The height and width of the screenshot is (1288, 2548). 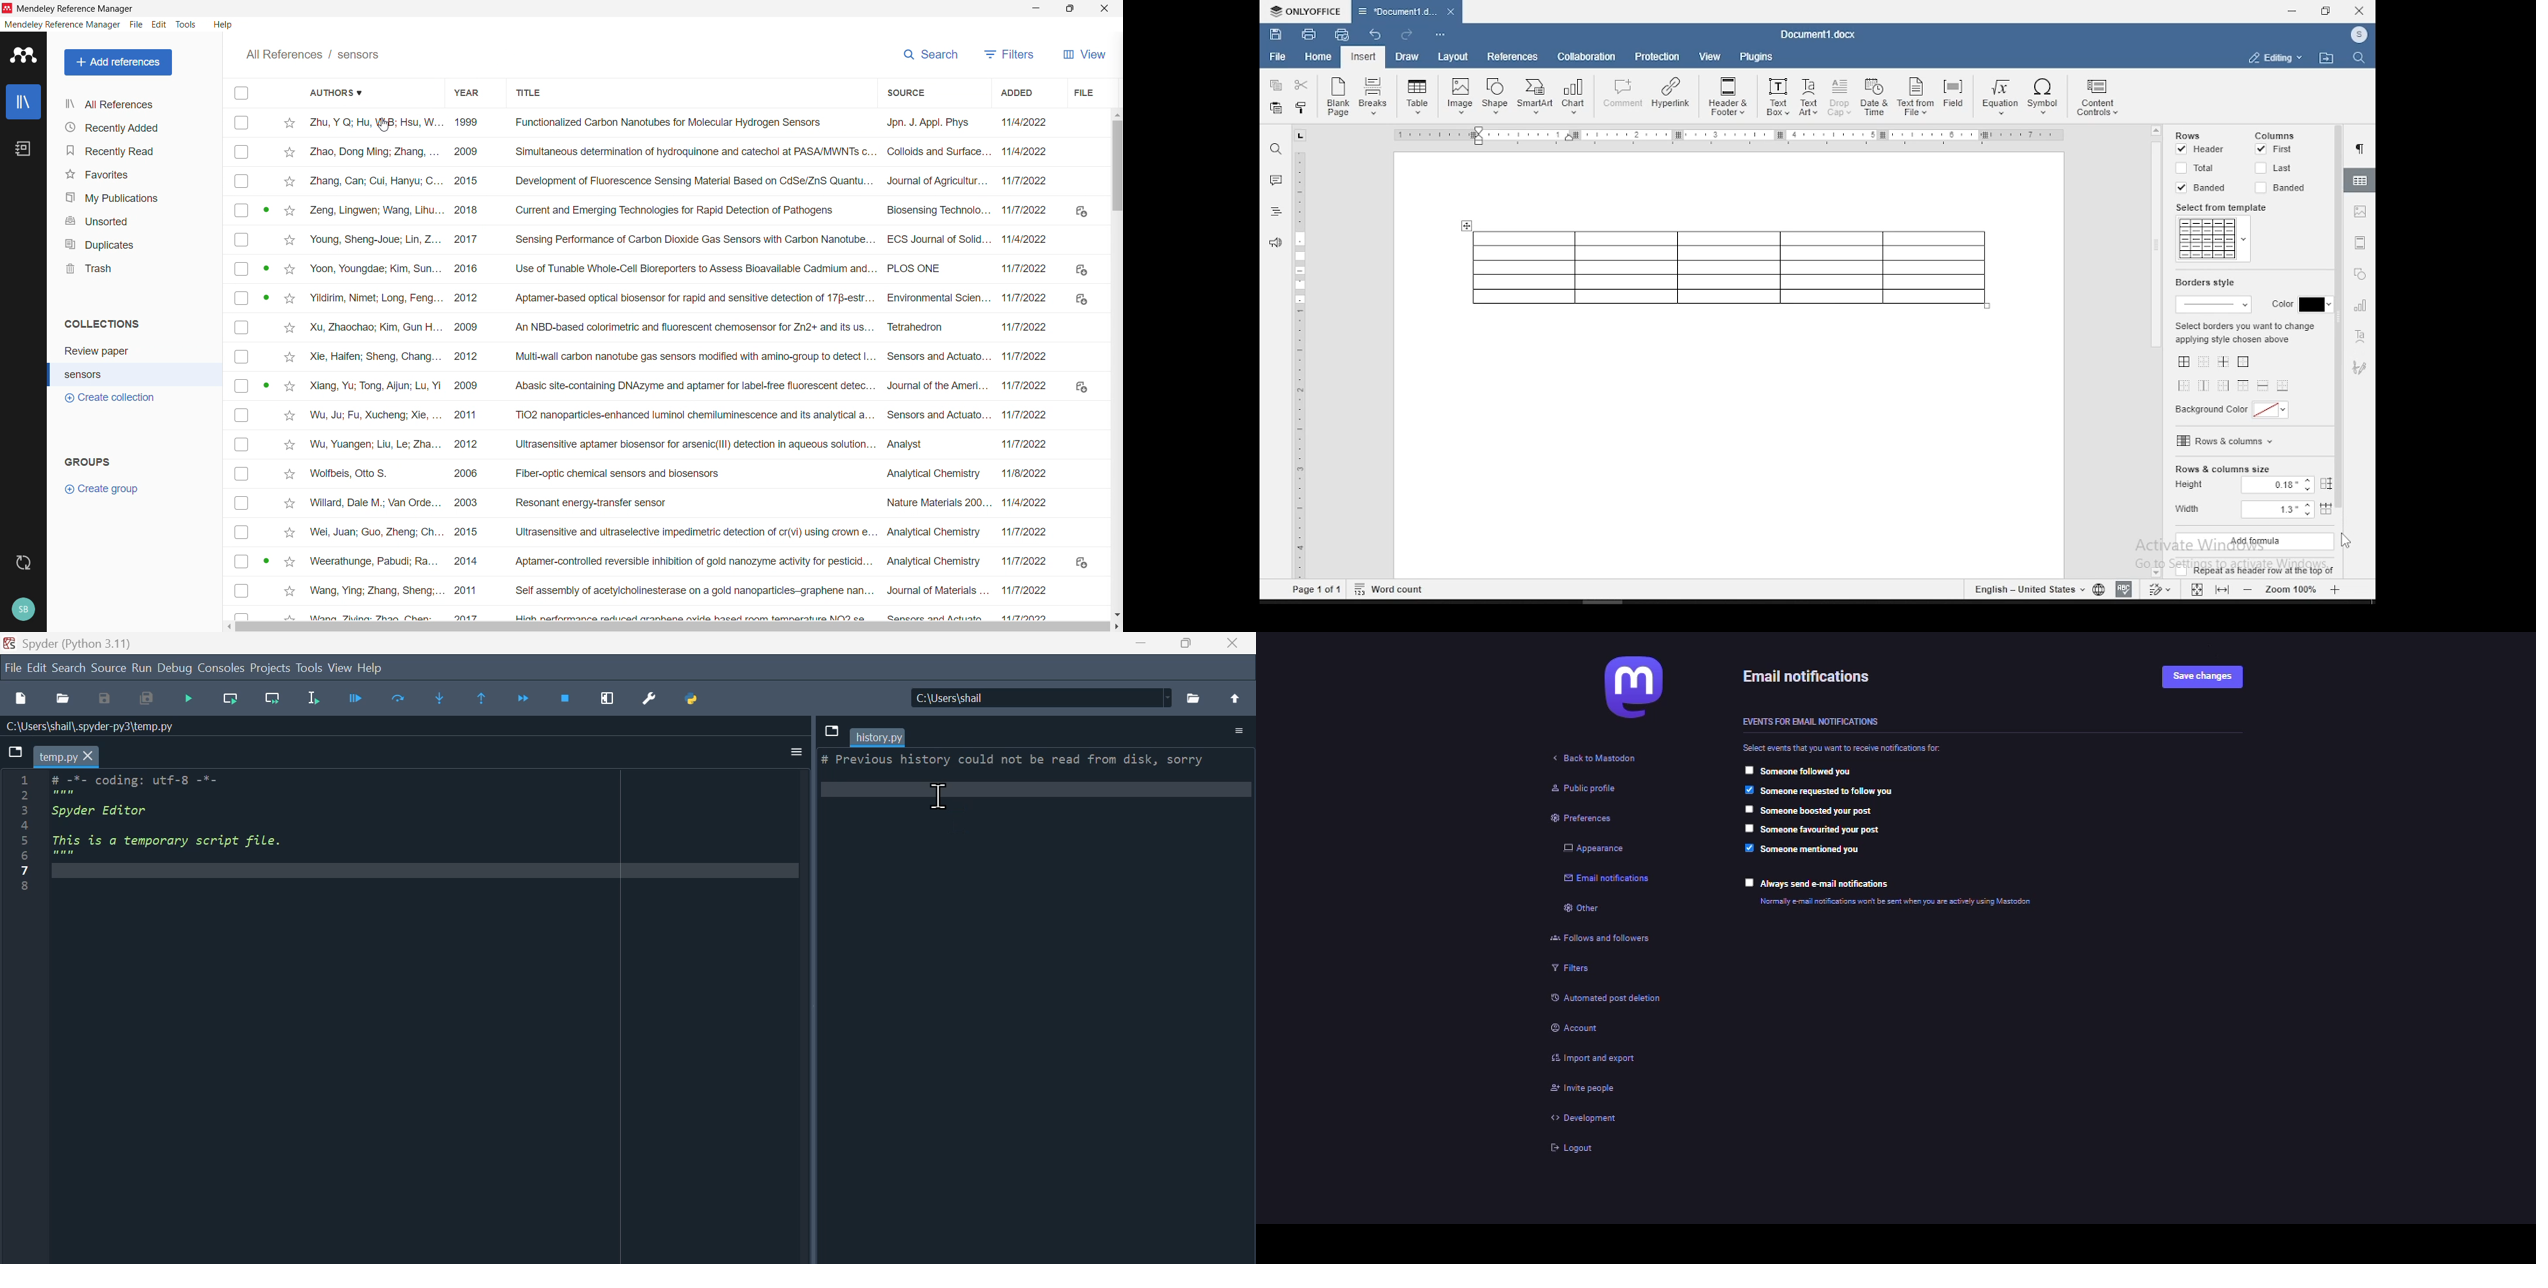 What do you see at coordinates (2276, 135) in the screenshot?
I see `columns` at bounding box center [2276, 135].